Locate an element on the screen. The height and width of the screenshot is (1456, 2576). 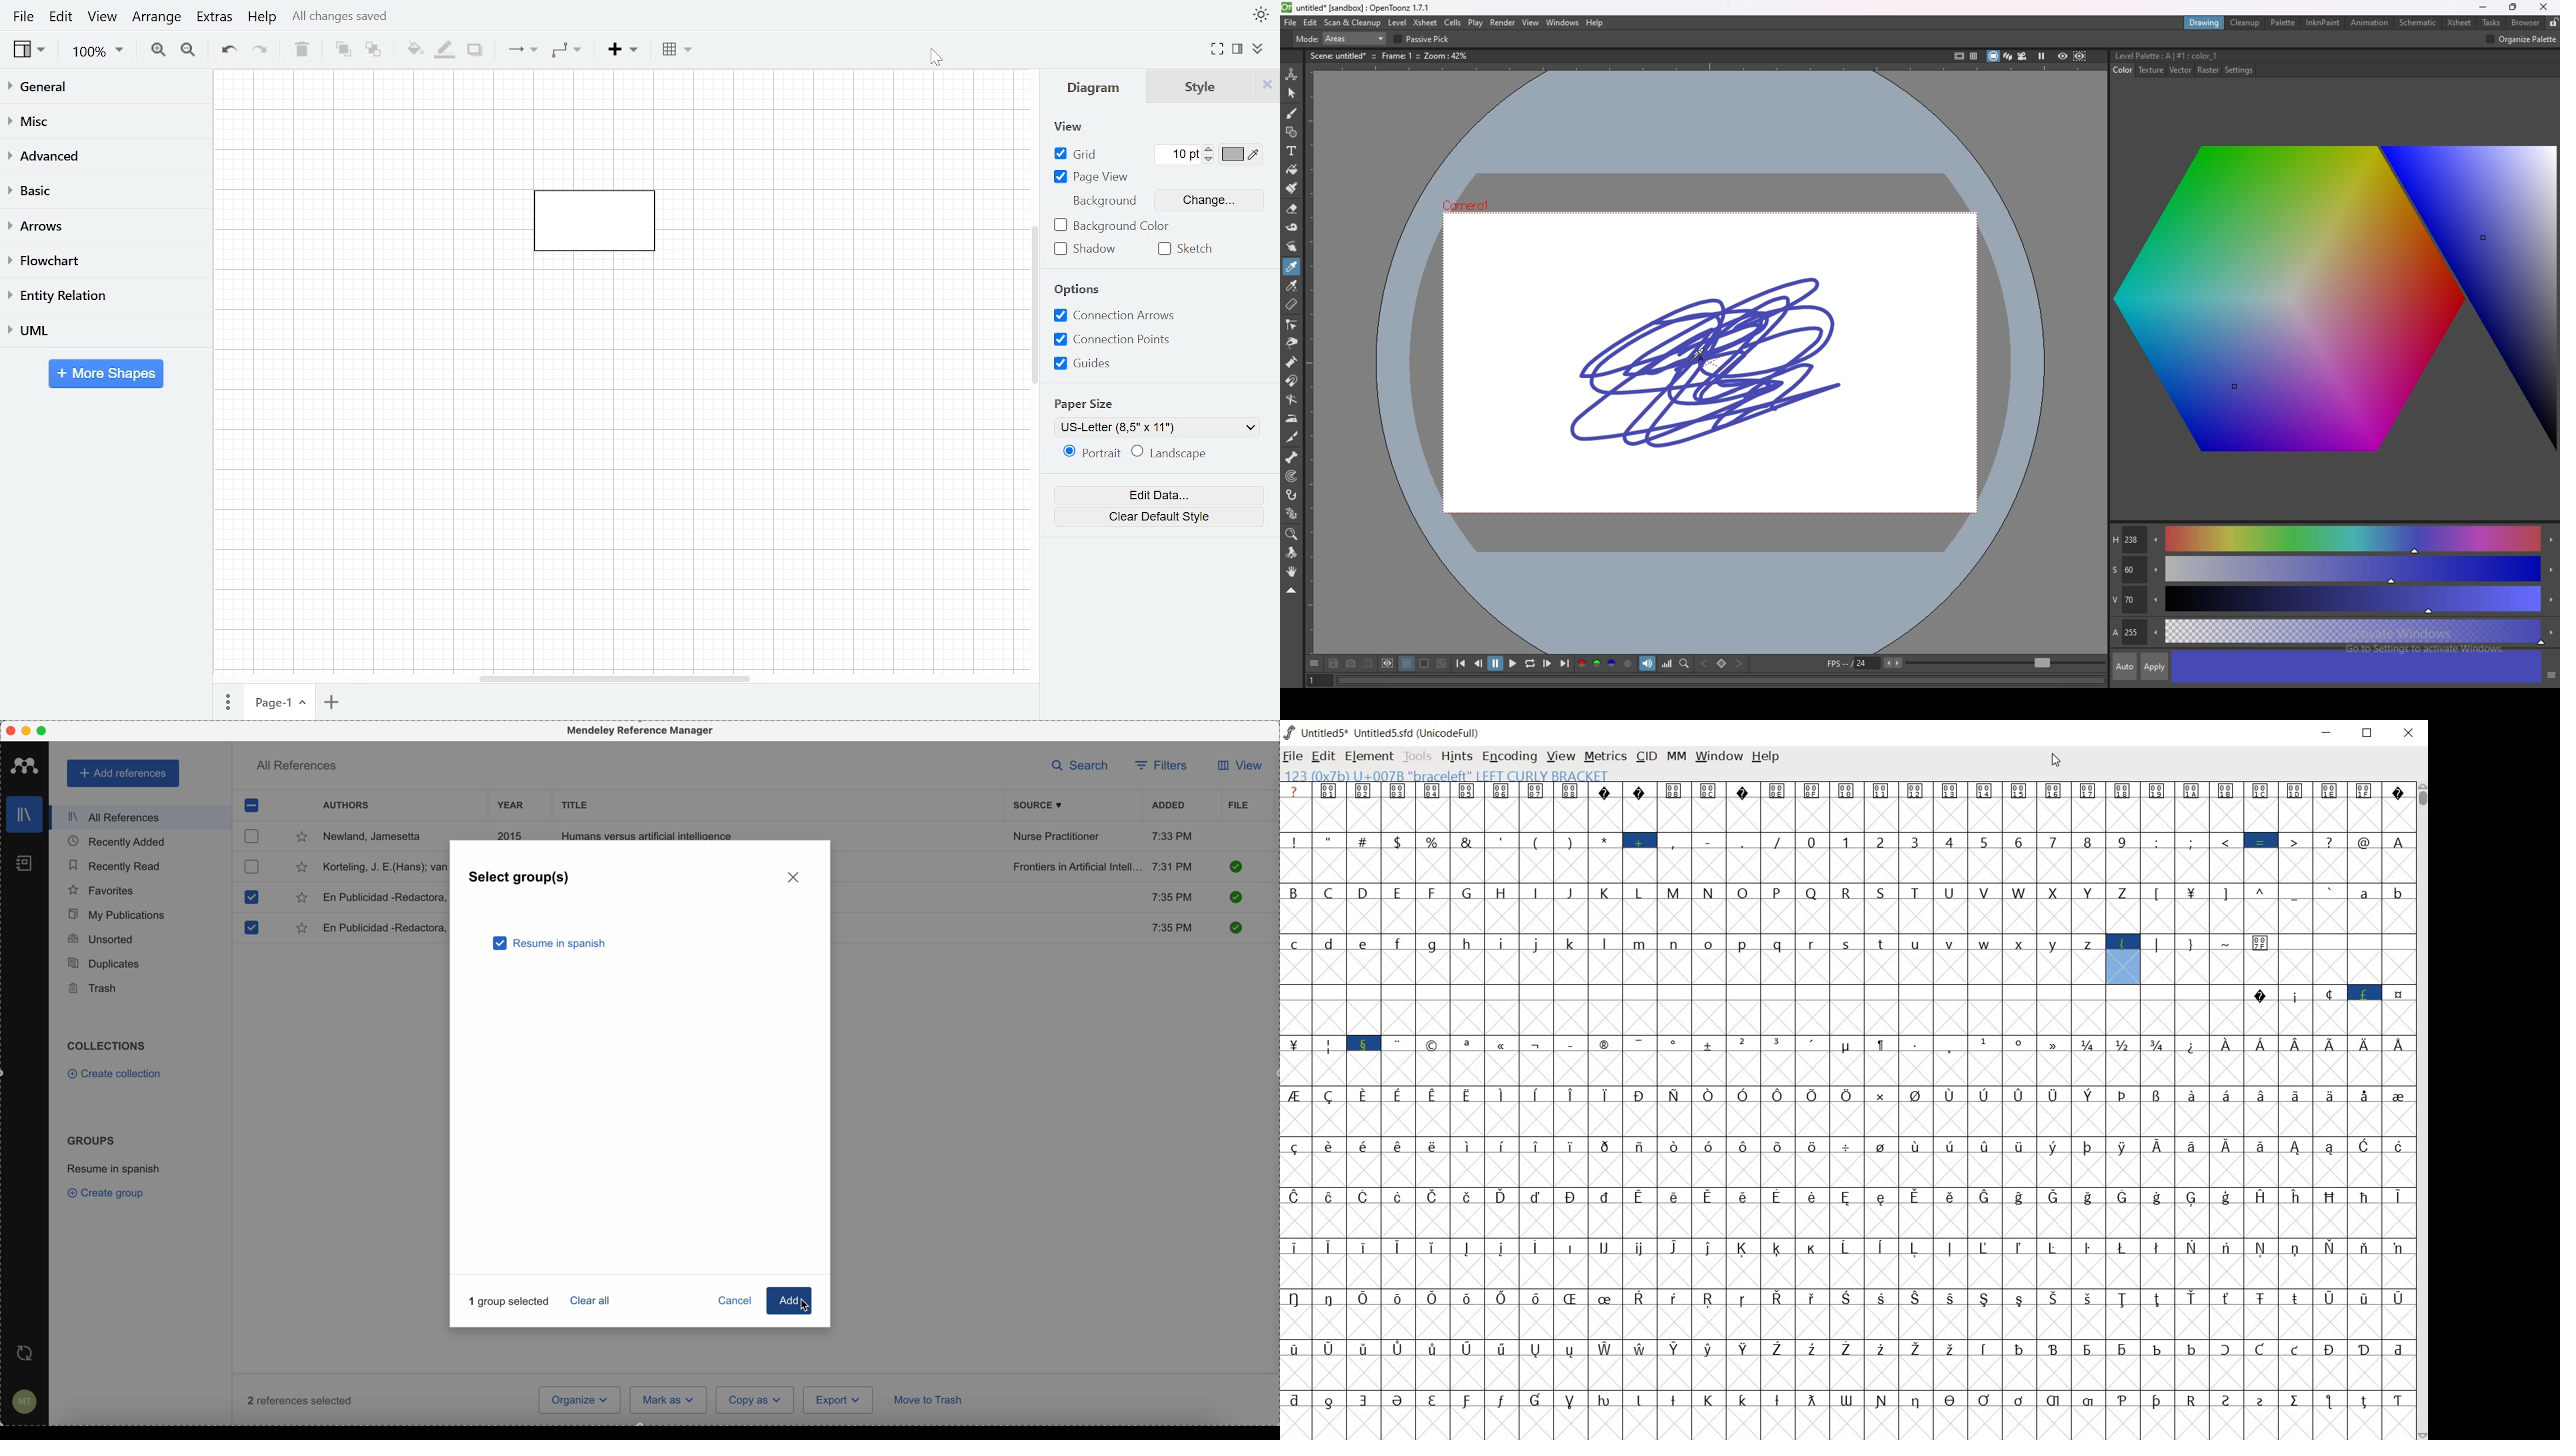
Clear default style is located at coordinates (1165, 517).